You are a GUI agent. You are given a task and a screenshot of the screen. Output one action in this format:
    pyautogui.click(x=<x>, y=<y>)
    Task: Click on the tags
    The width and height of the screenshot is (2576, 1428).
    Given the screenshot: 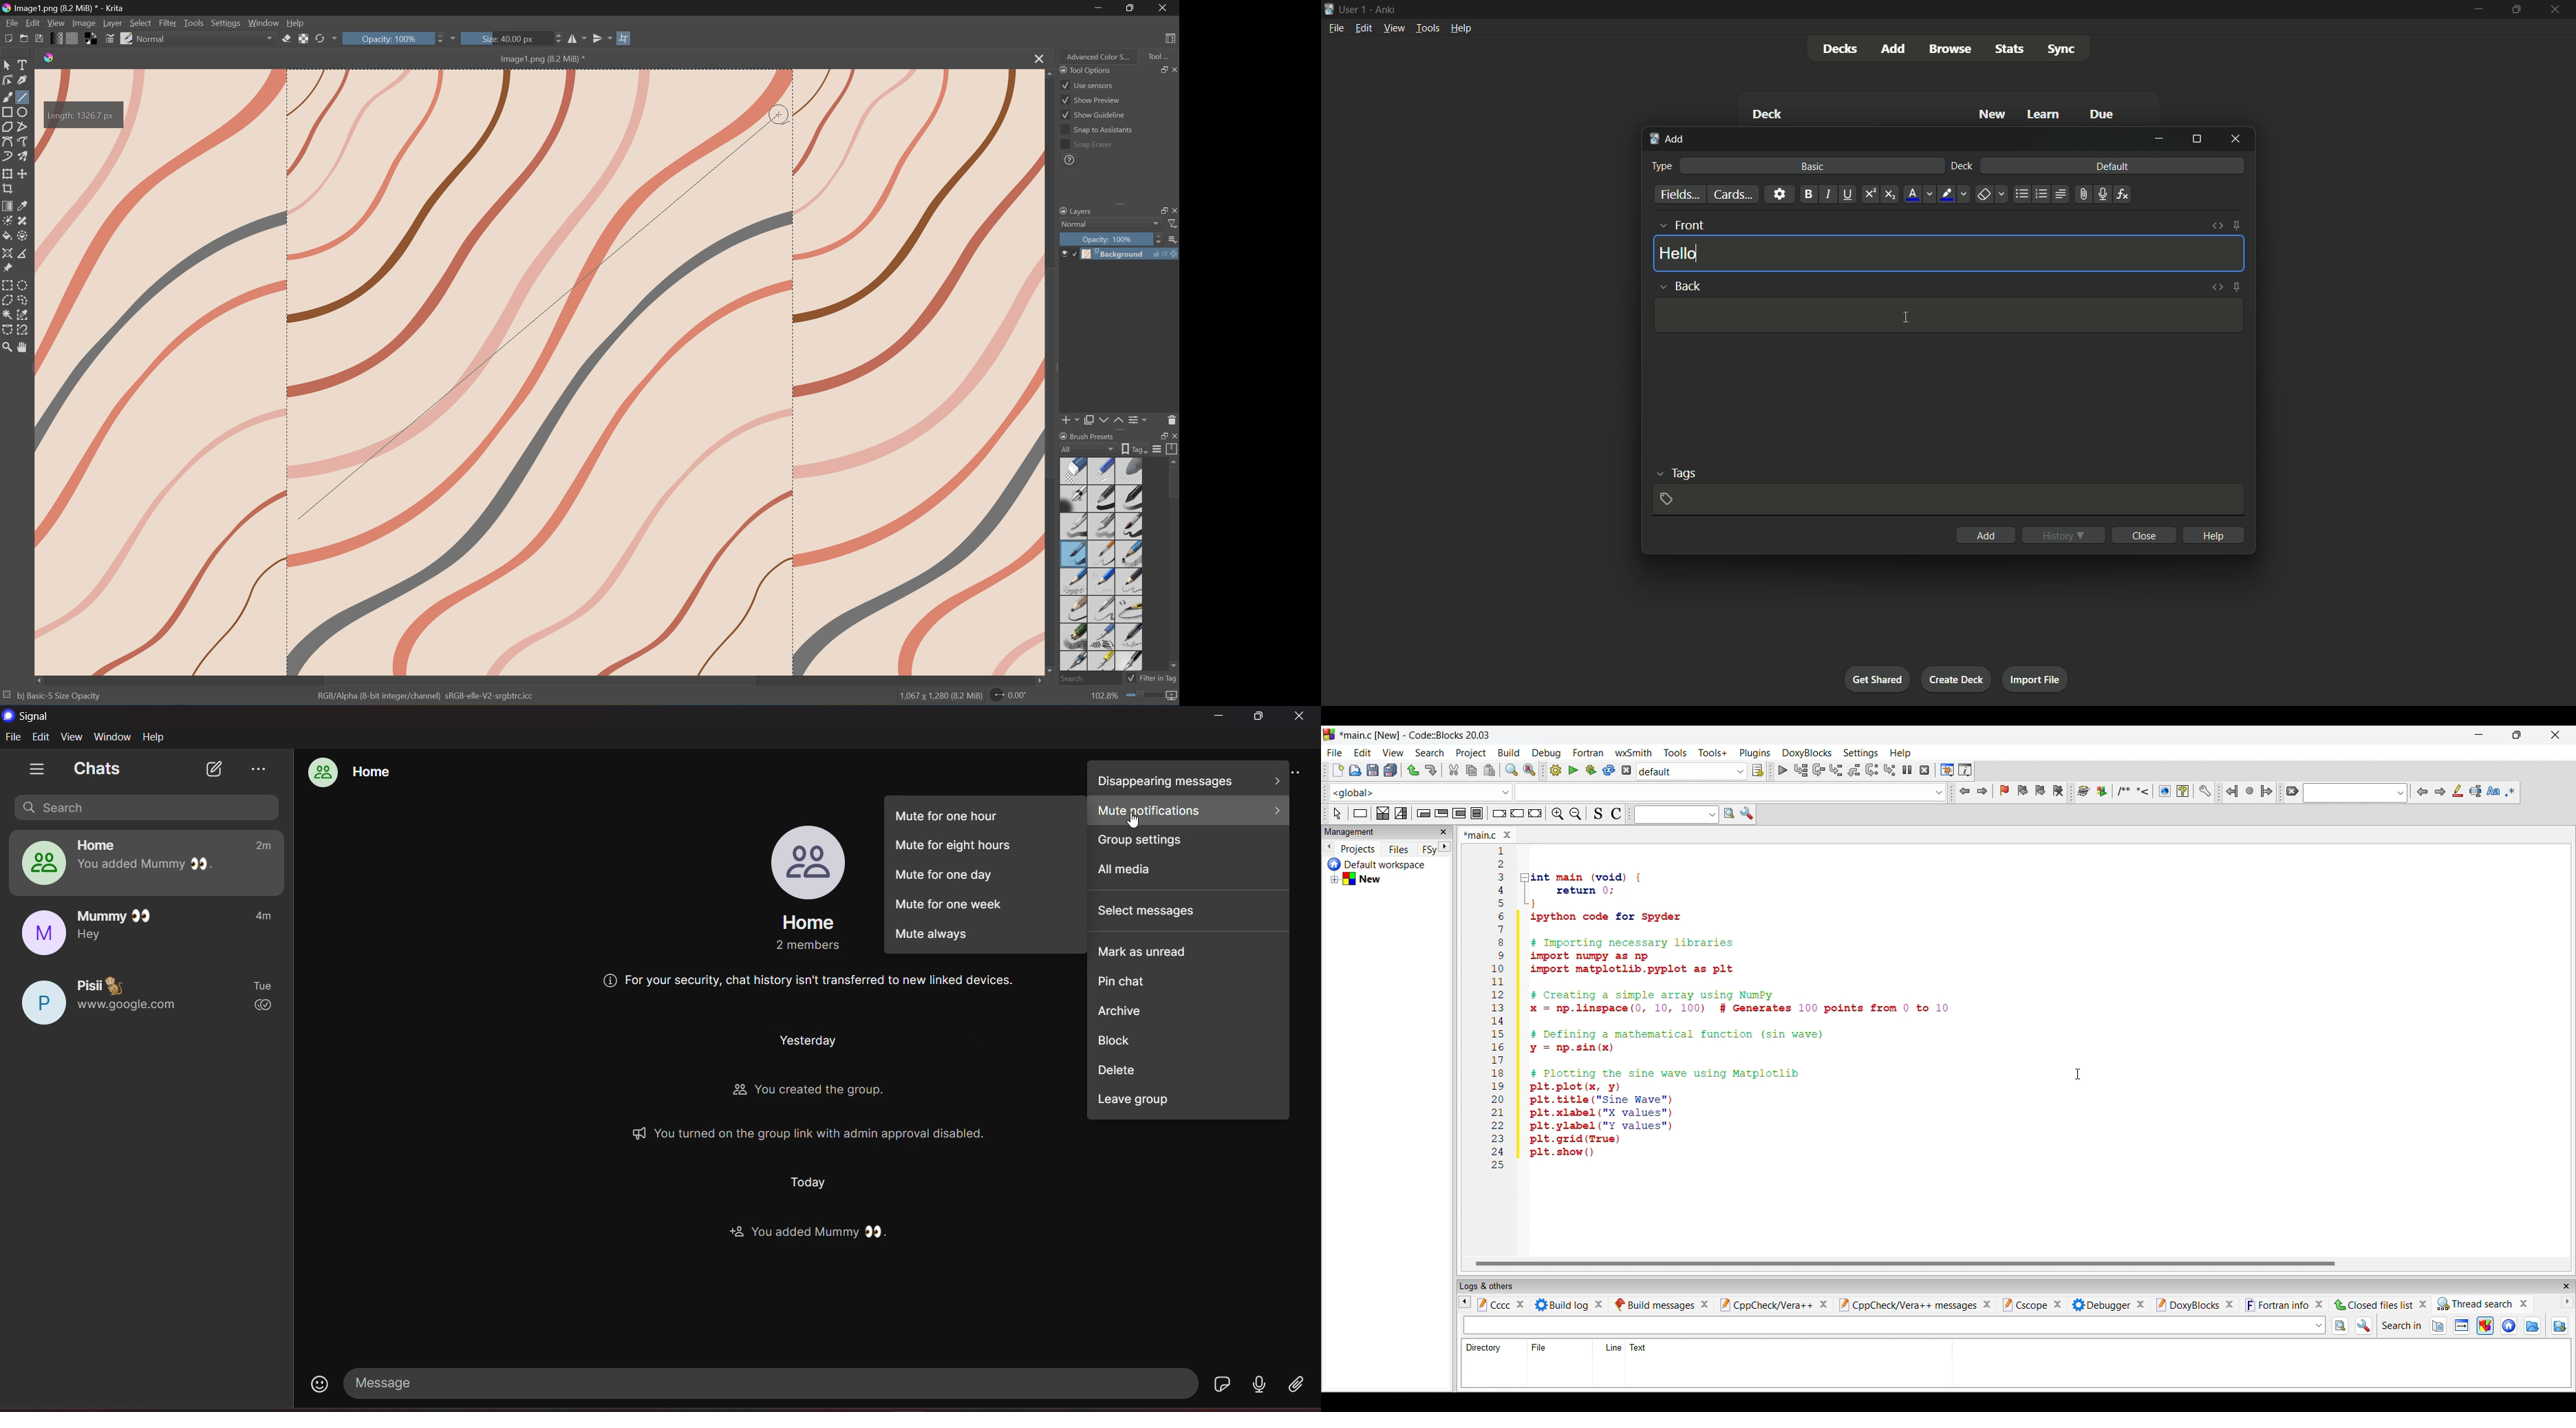 What is the action you would take?
    pyautogui.click(x=1675, y=472)
    